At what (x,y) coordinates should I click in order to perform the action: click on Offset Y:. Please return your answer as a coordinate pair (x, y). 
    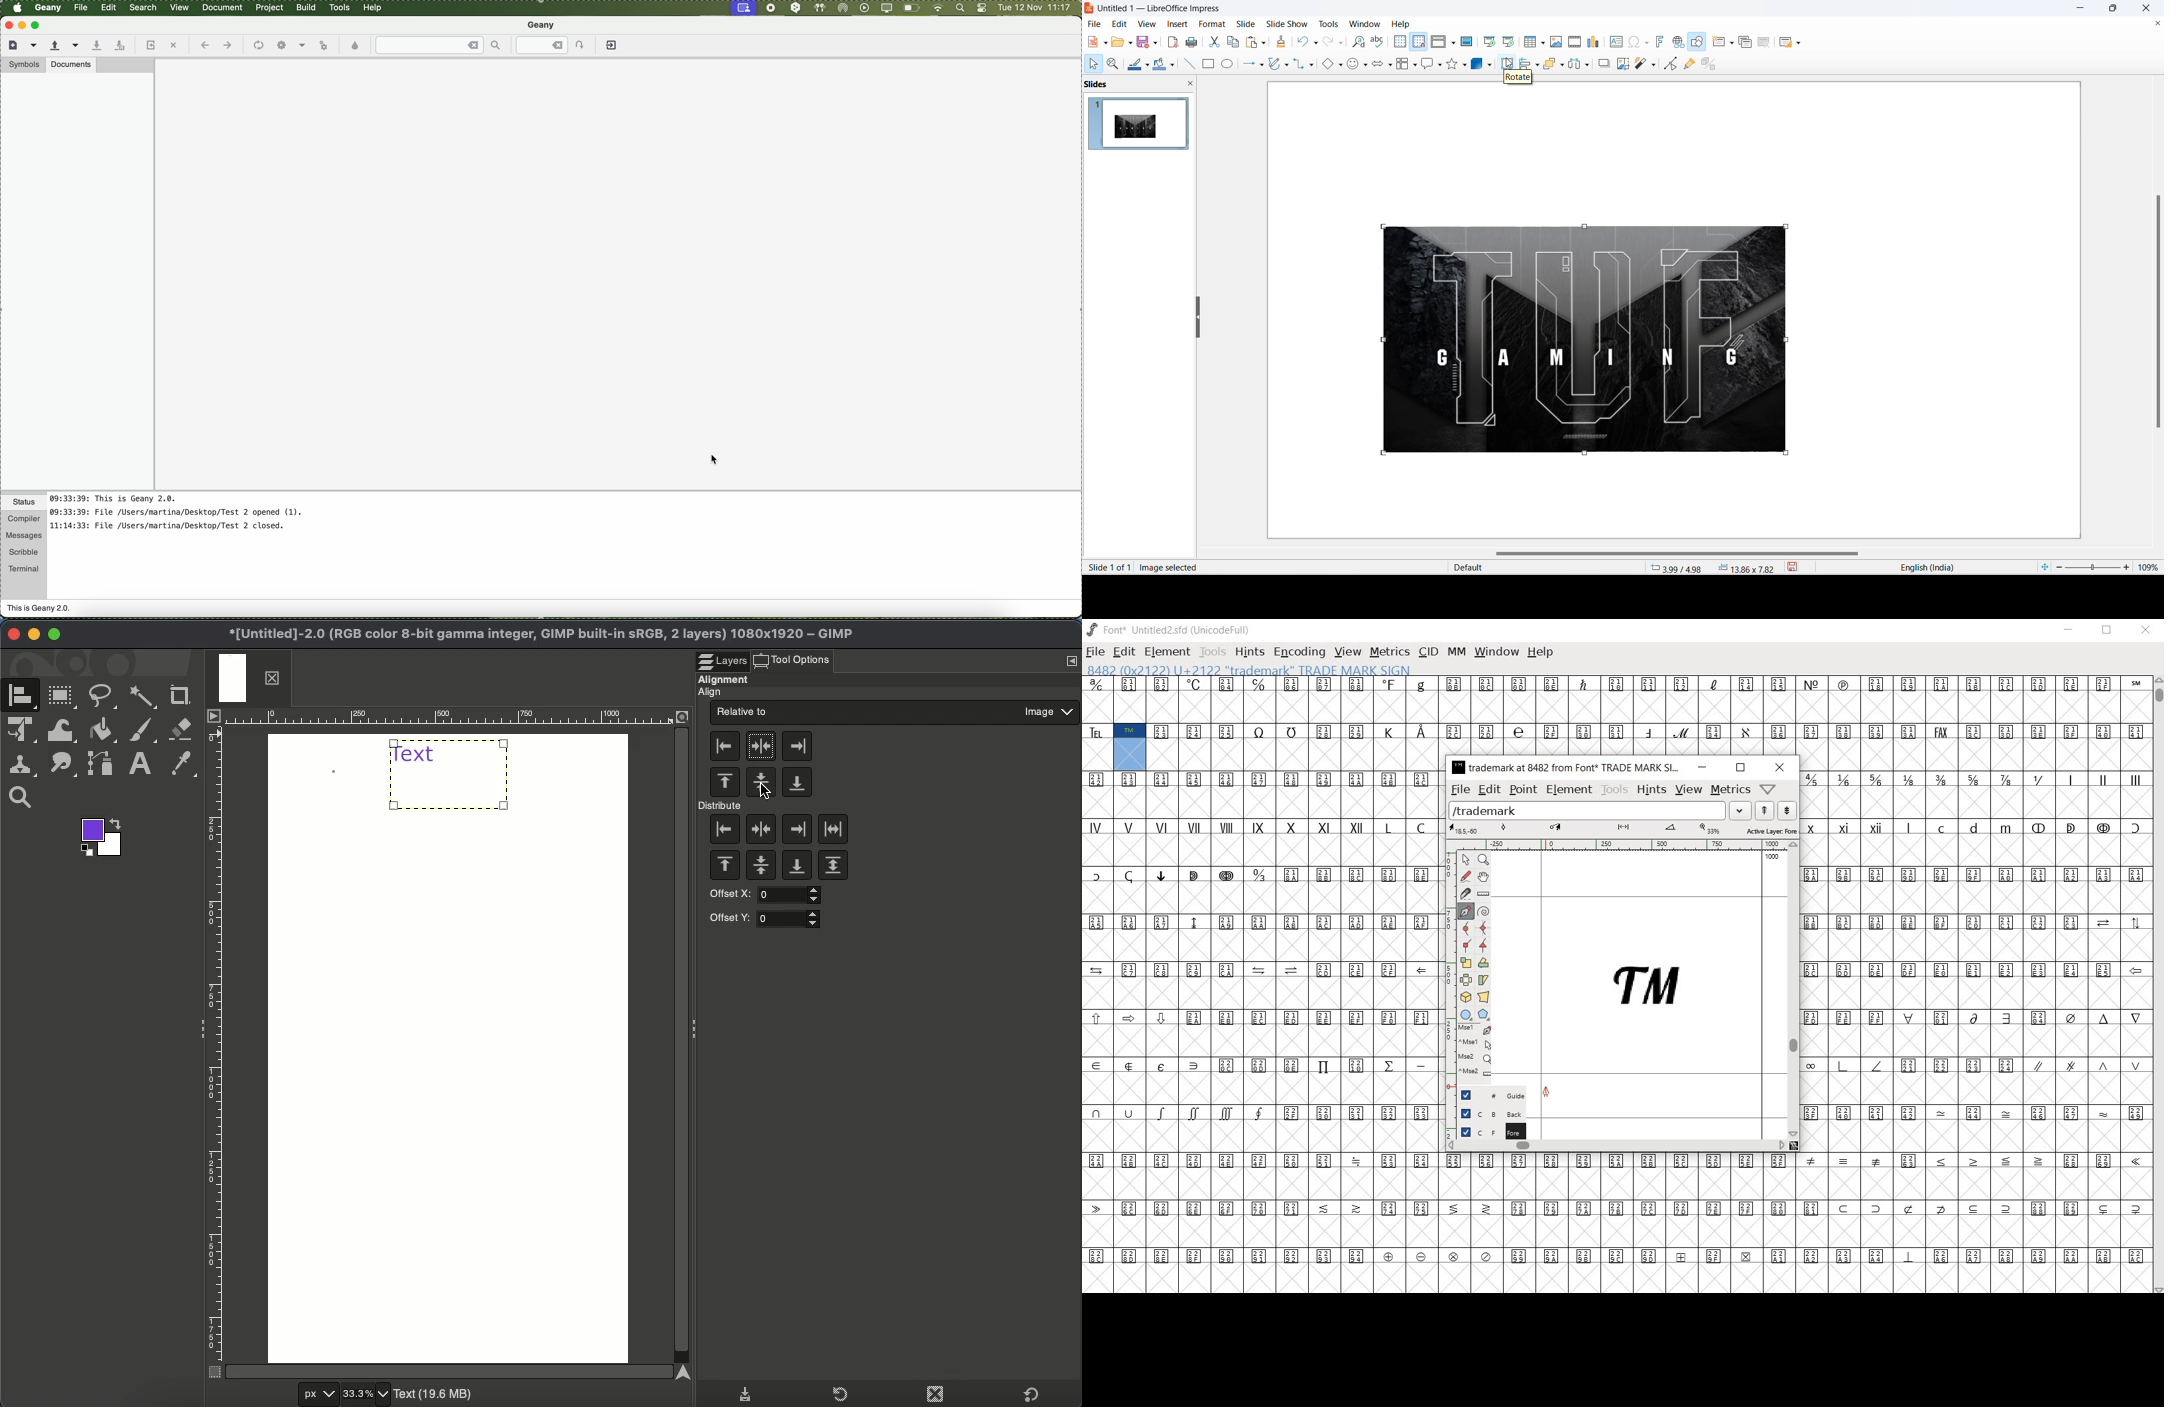
    Looking at the image, I should click on (766, 919).